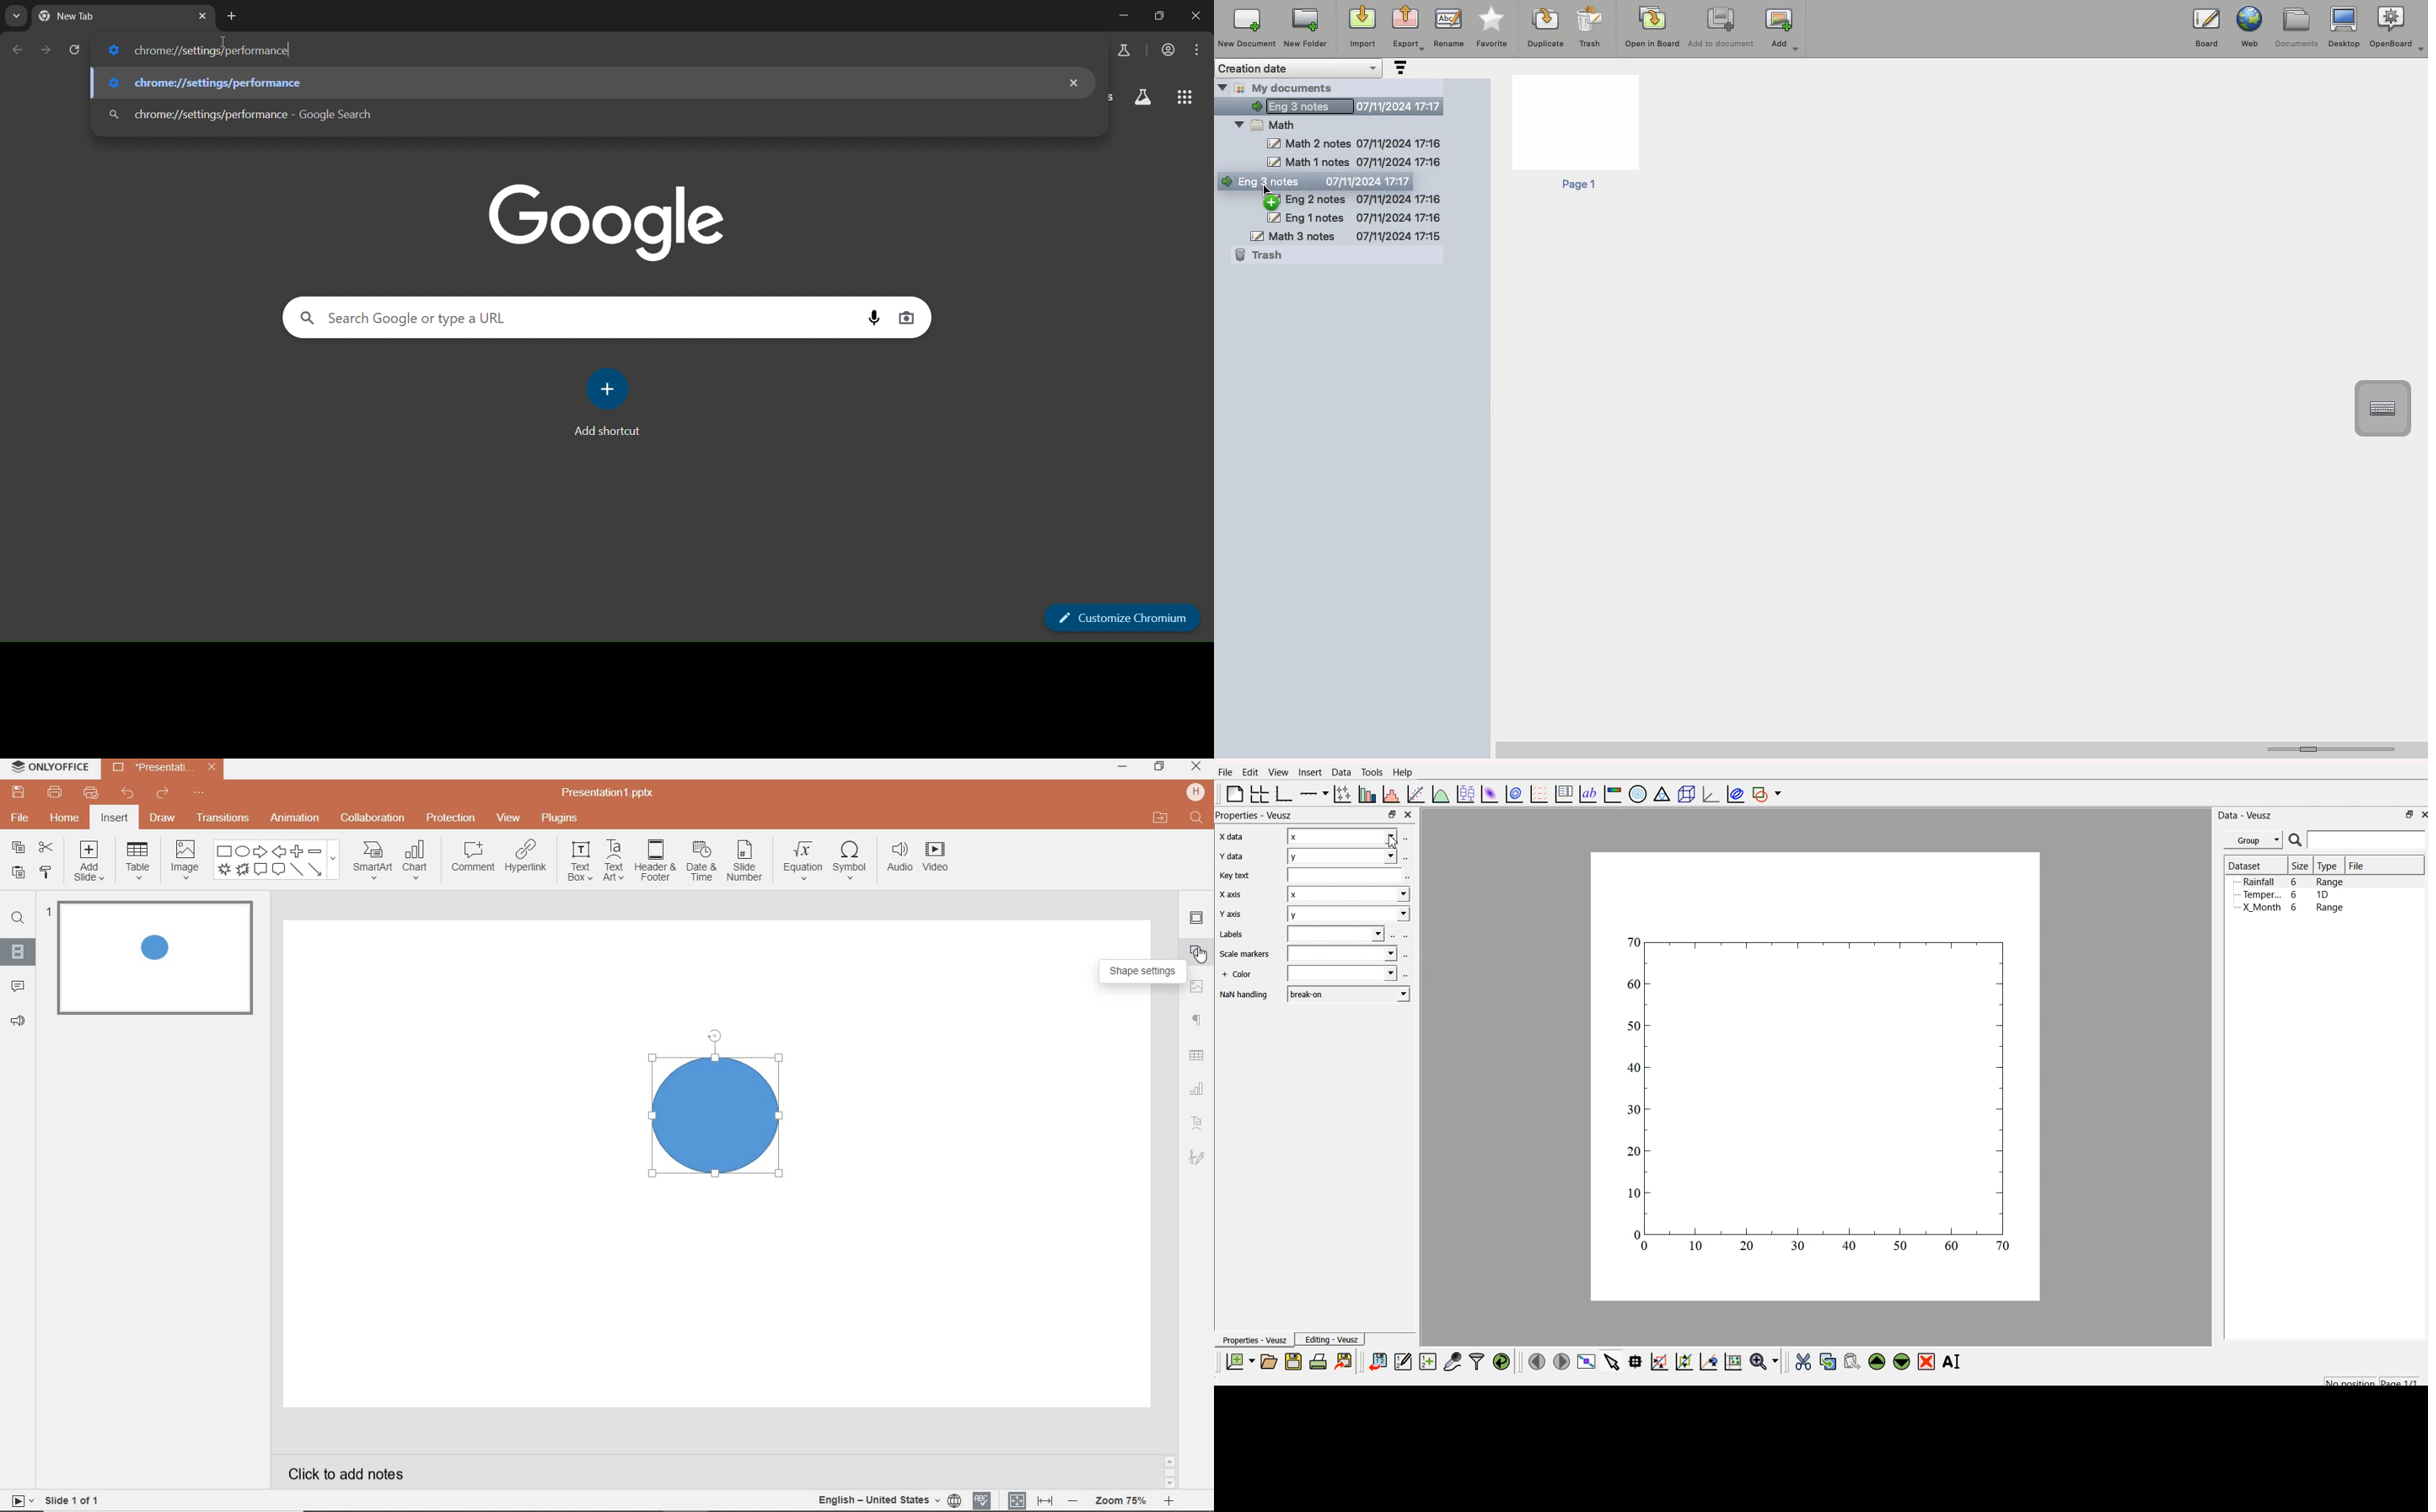 The height and width of the screenshot is (1512, 2436). What do you see at coordinates (1199, 985) in the screenshot?
I see `image settings` at bounding box center [1199, 985].